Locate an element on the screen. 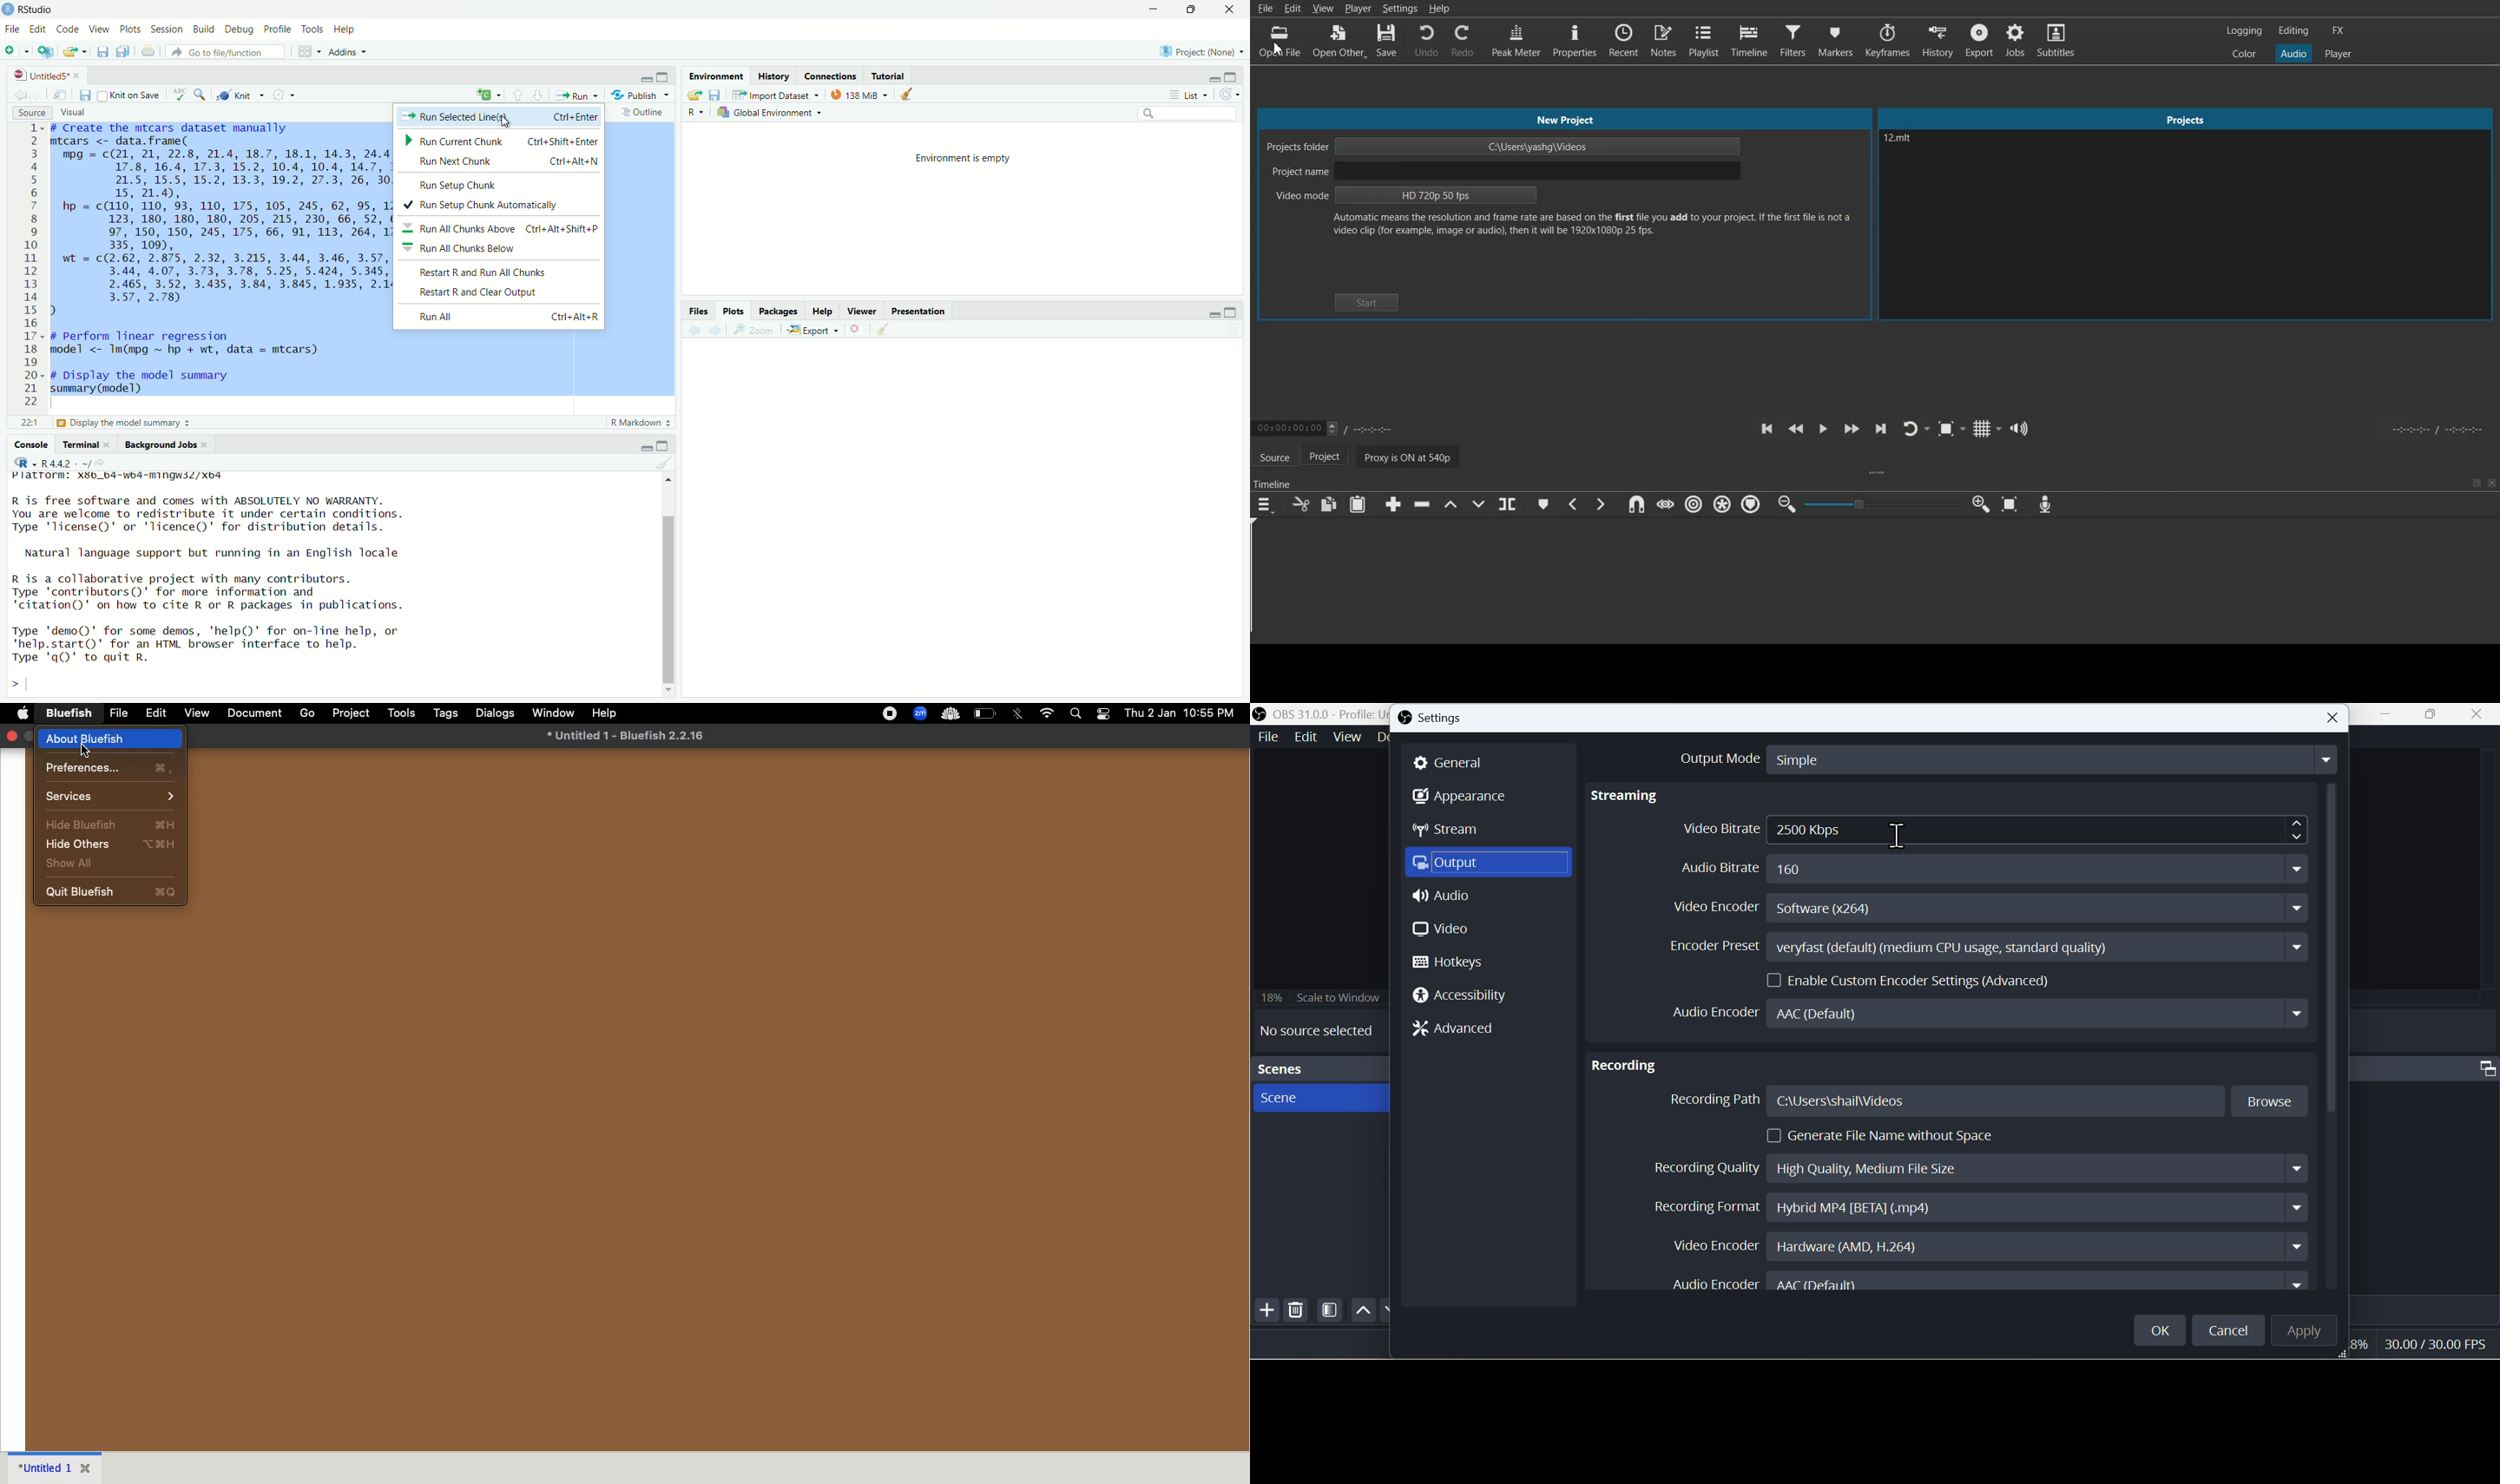  General is located at coordinates (1457, 762).